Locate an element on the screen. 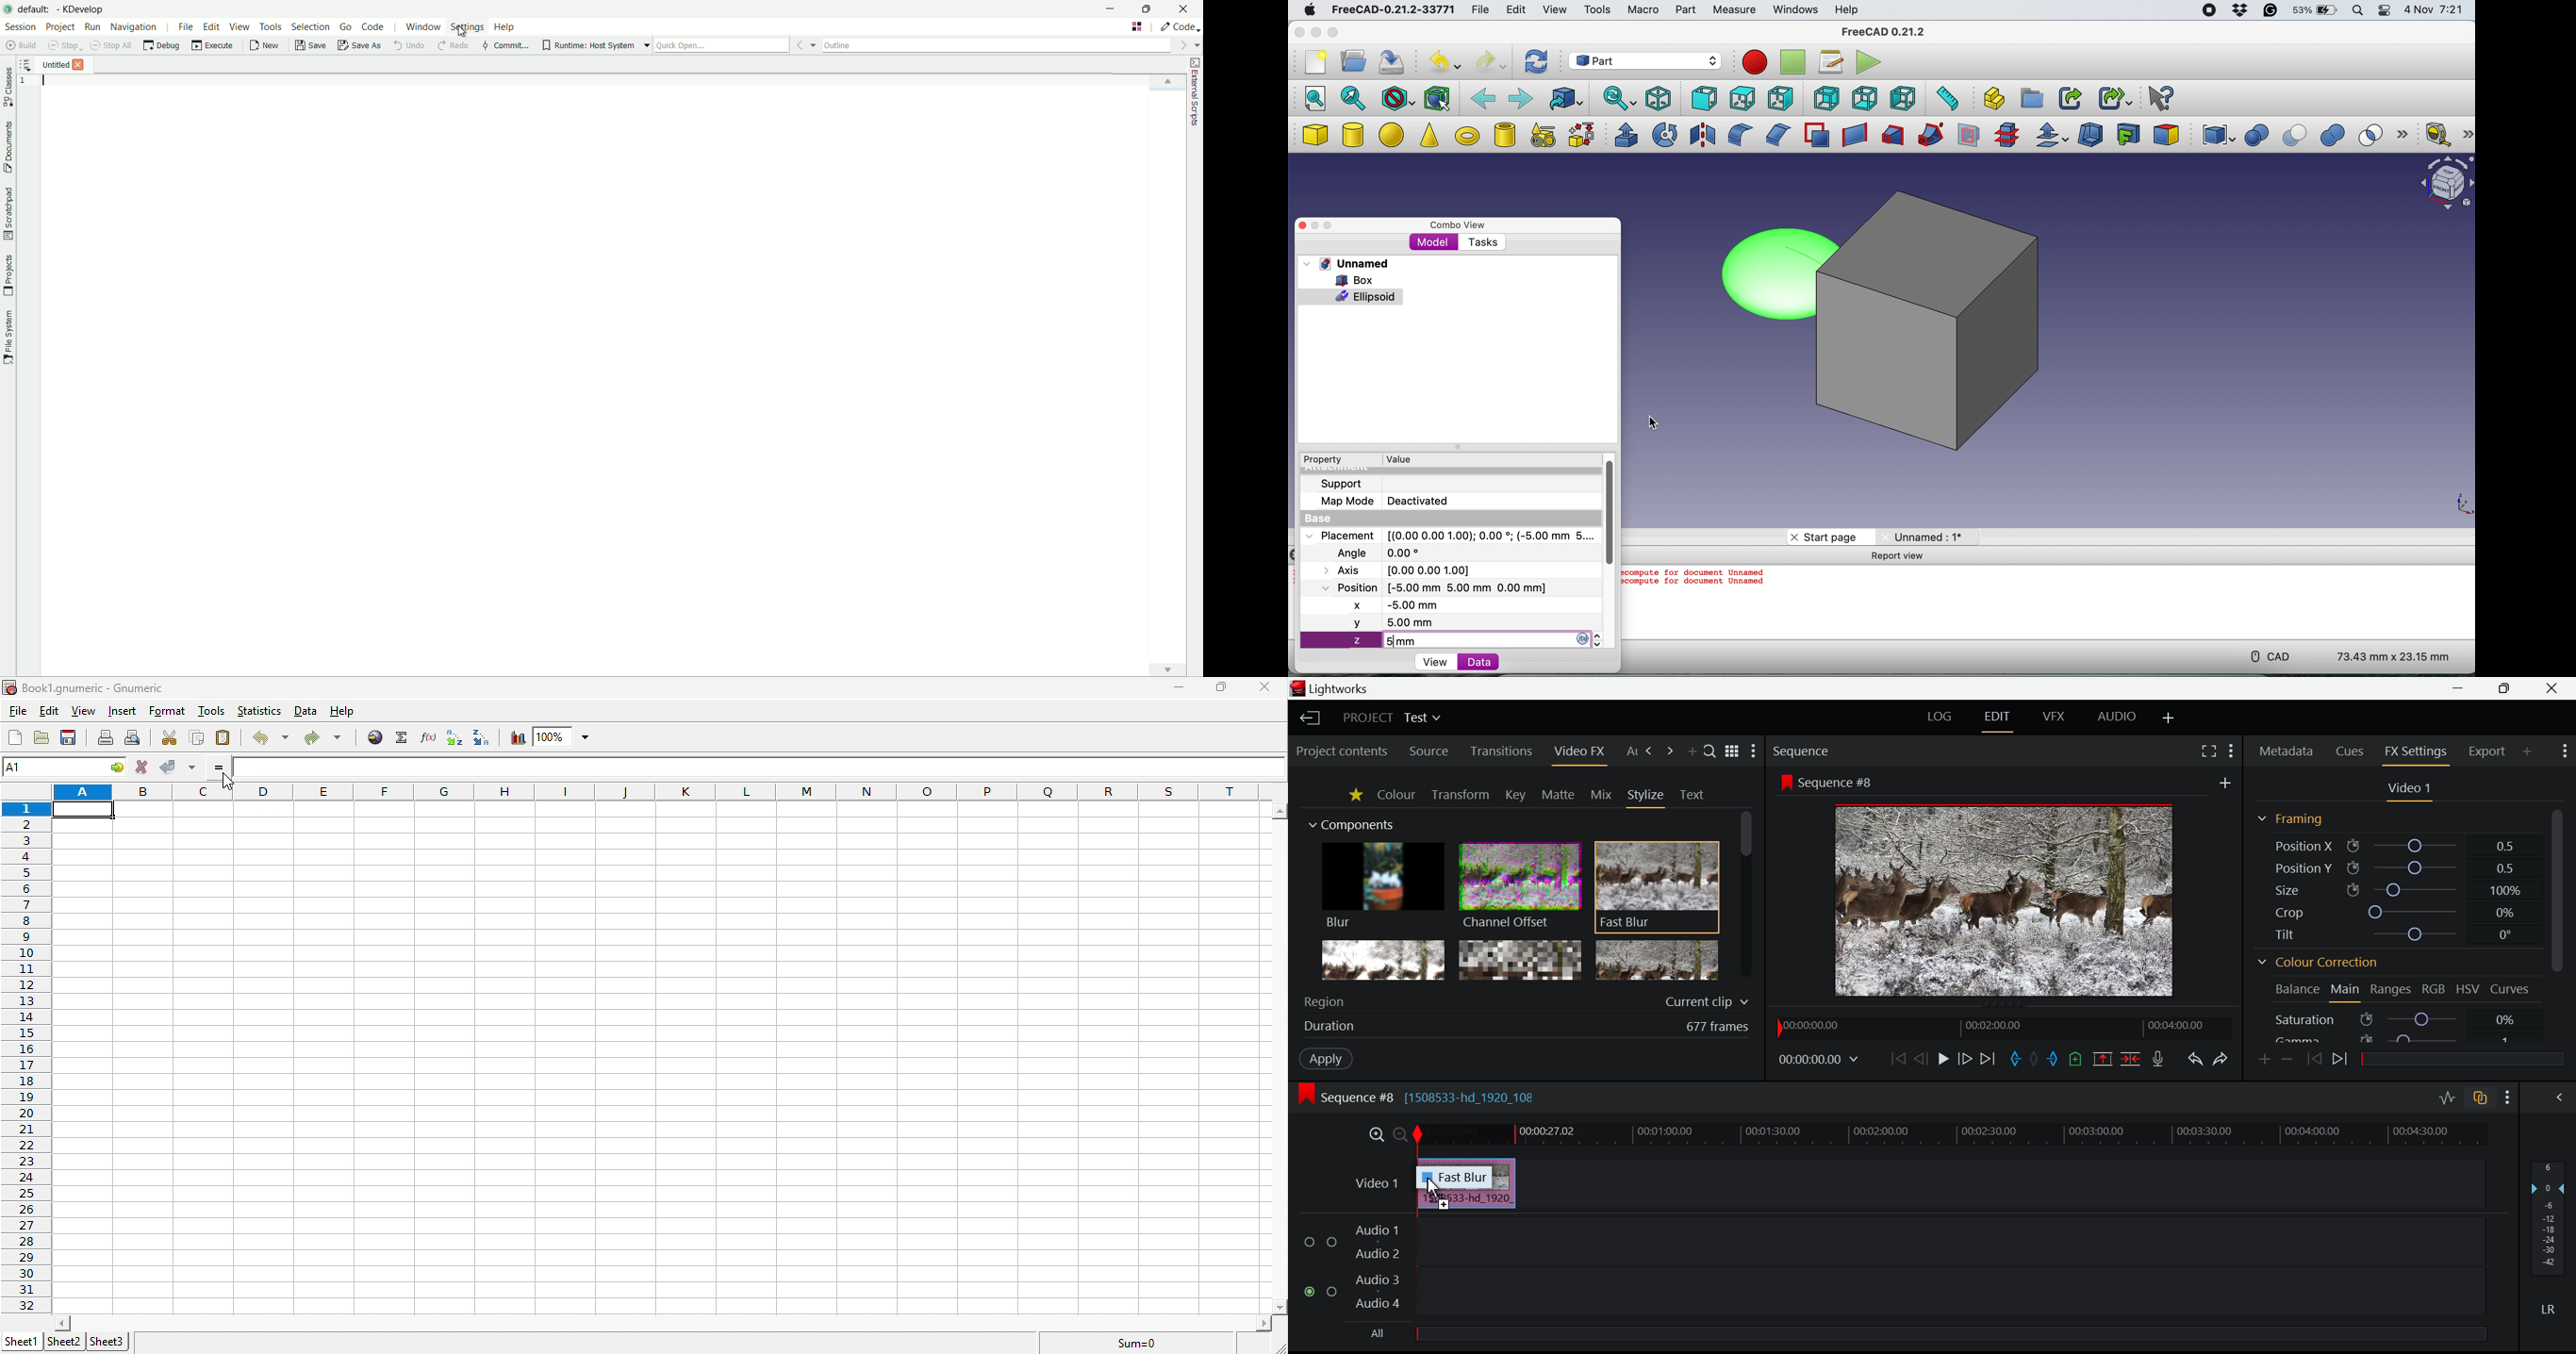 The image size is (2576, 1372). cut is located at coordinates (171, 739).